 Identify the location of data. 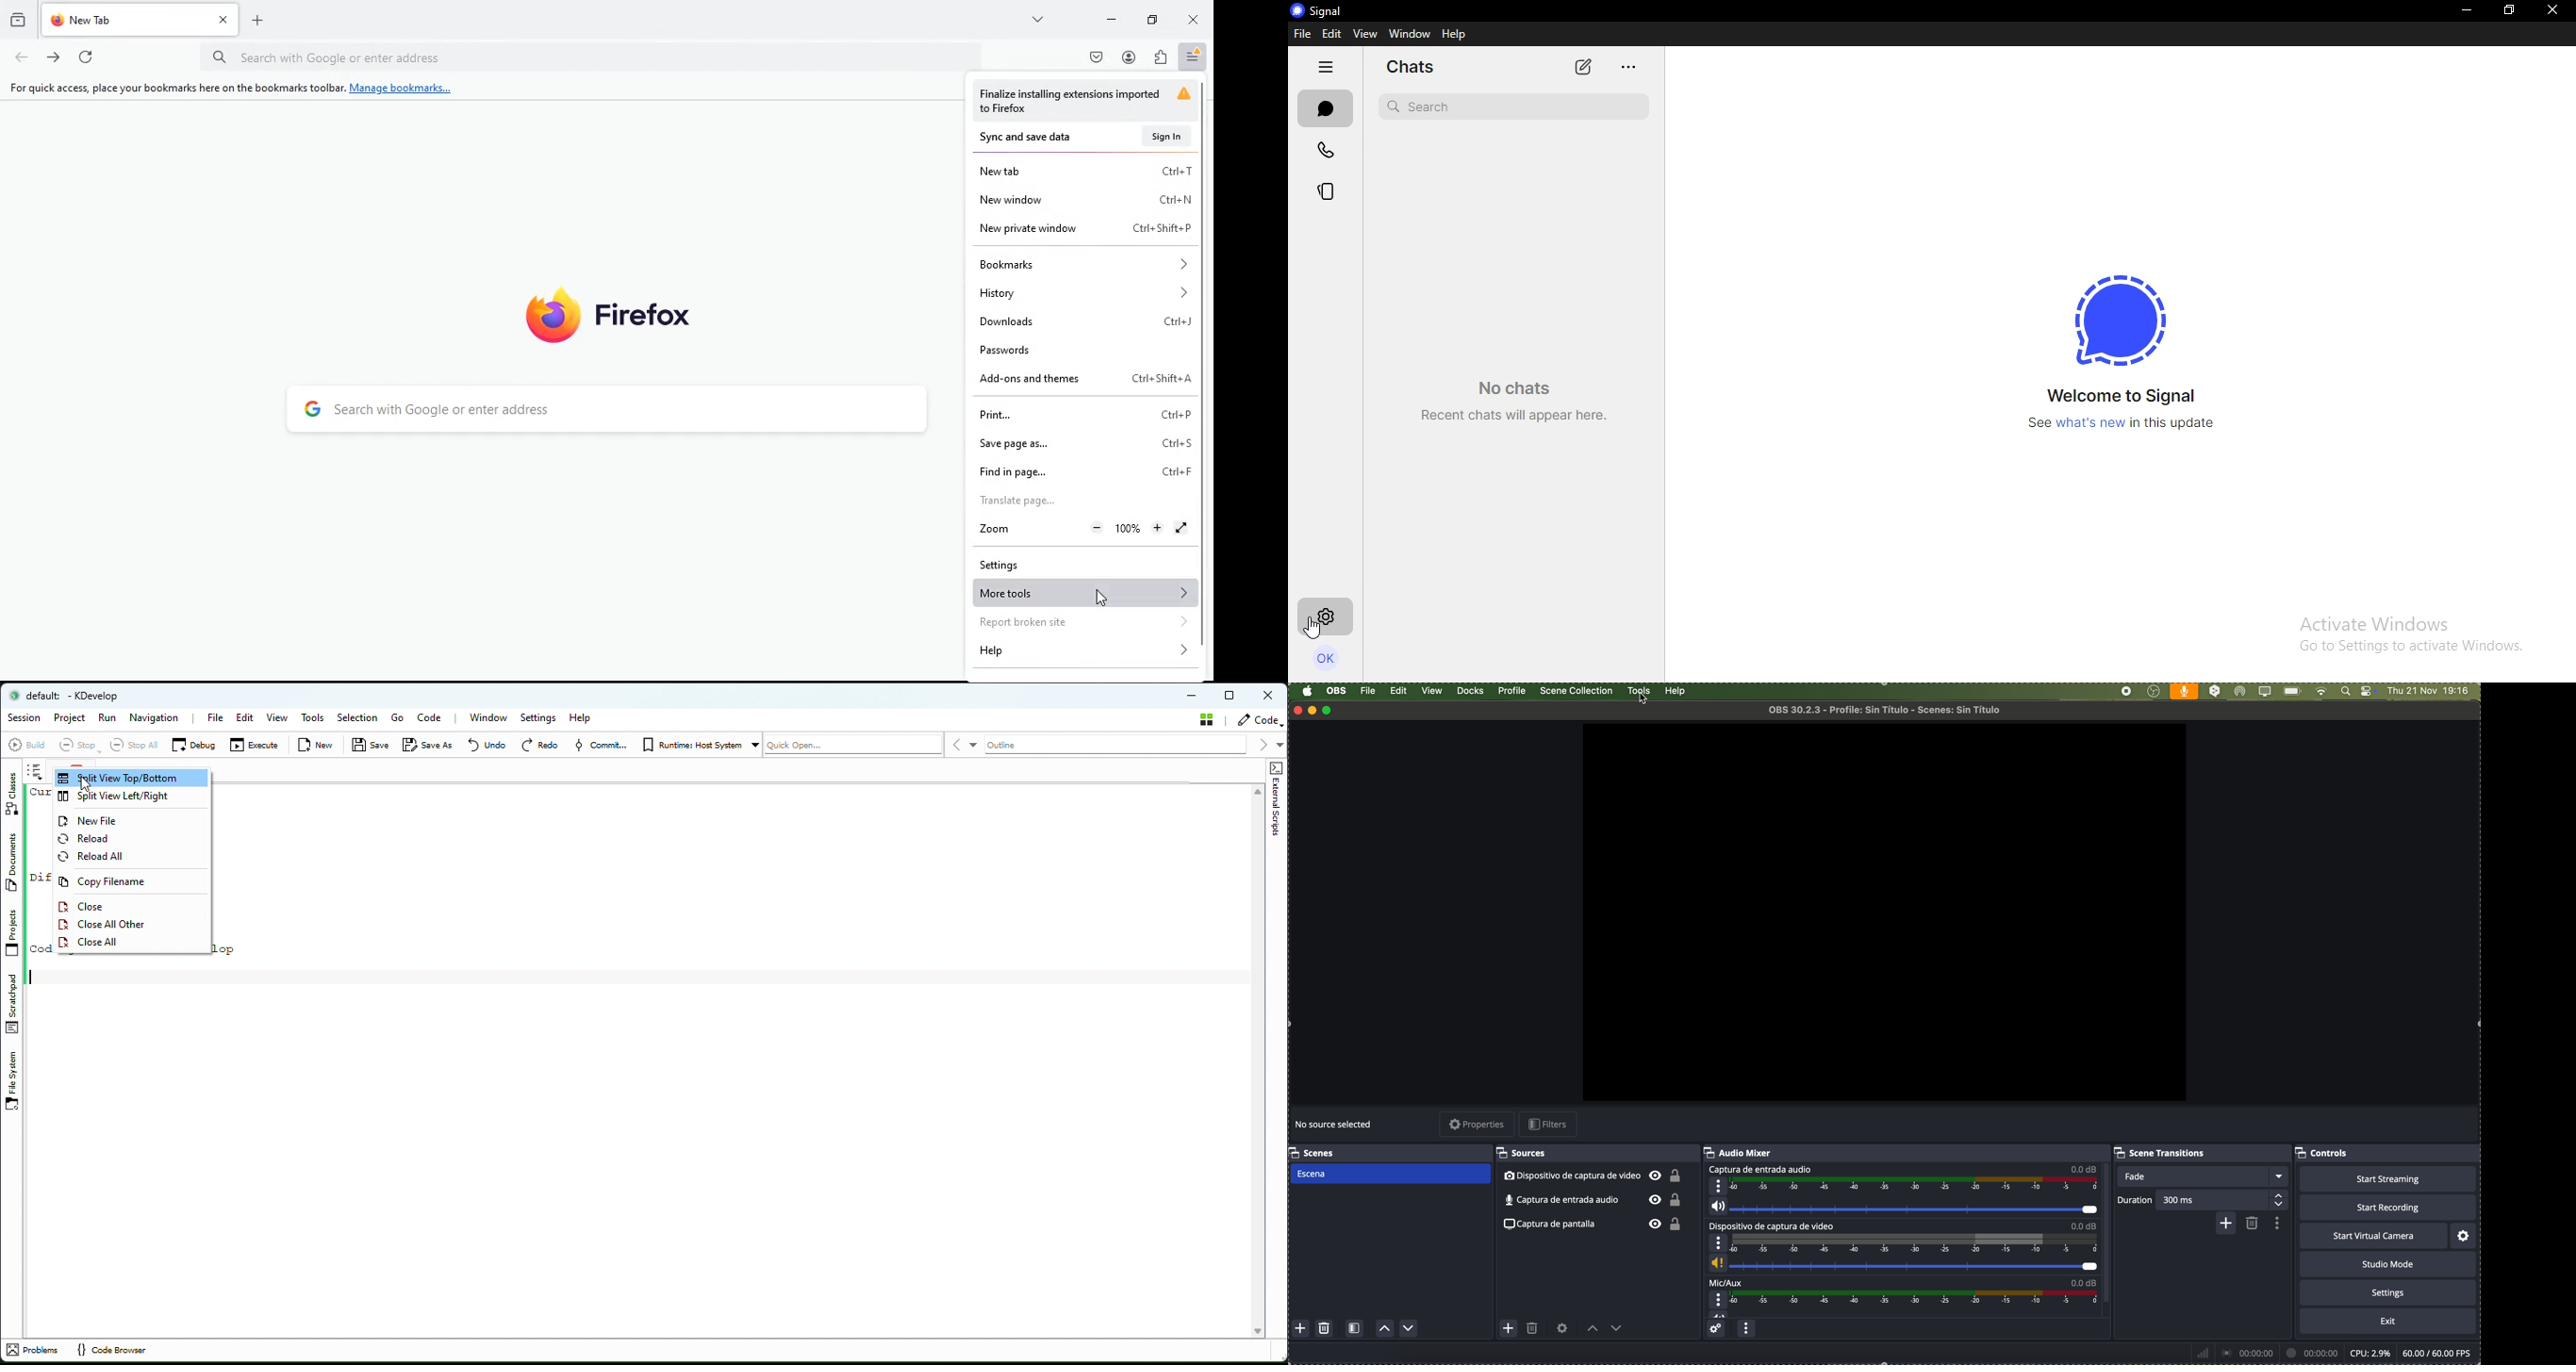
(2333, 1353).